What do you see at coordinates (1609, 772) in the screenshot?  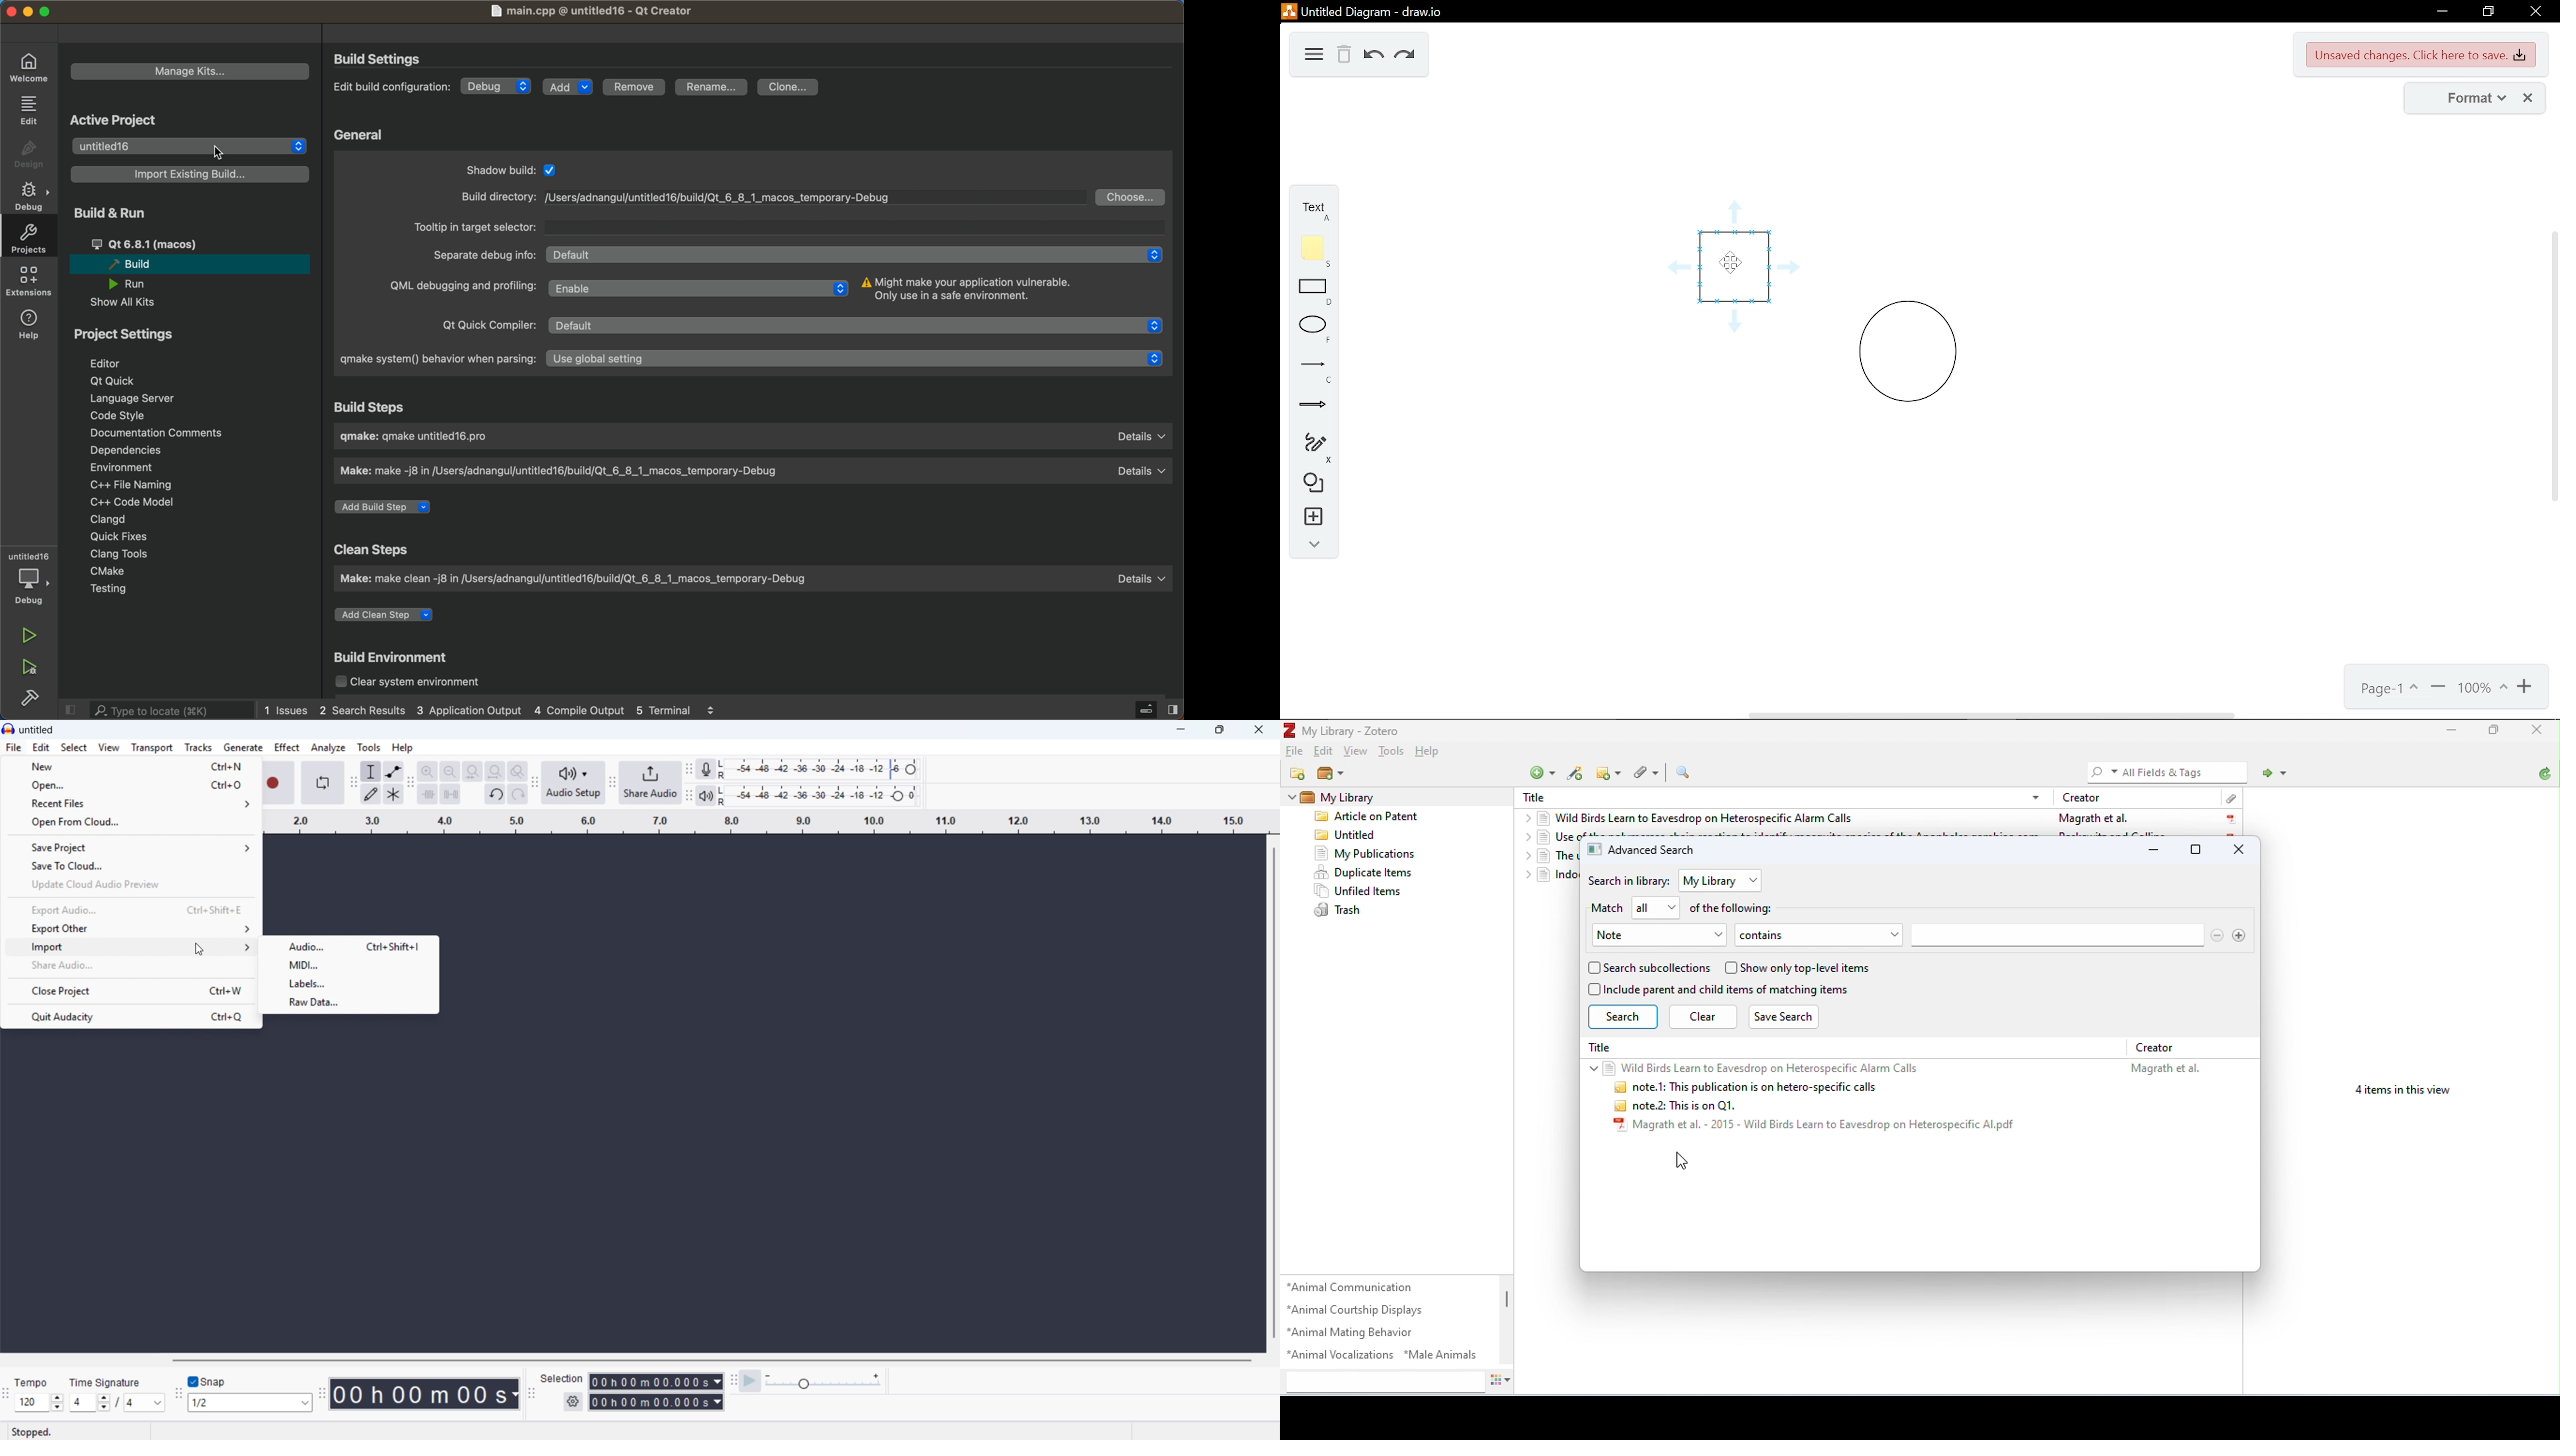 I see `new note` at bounding box center [1609, 772].